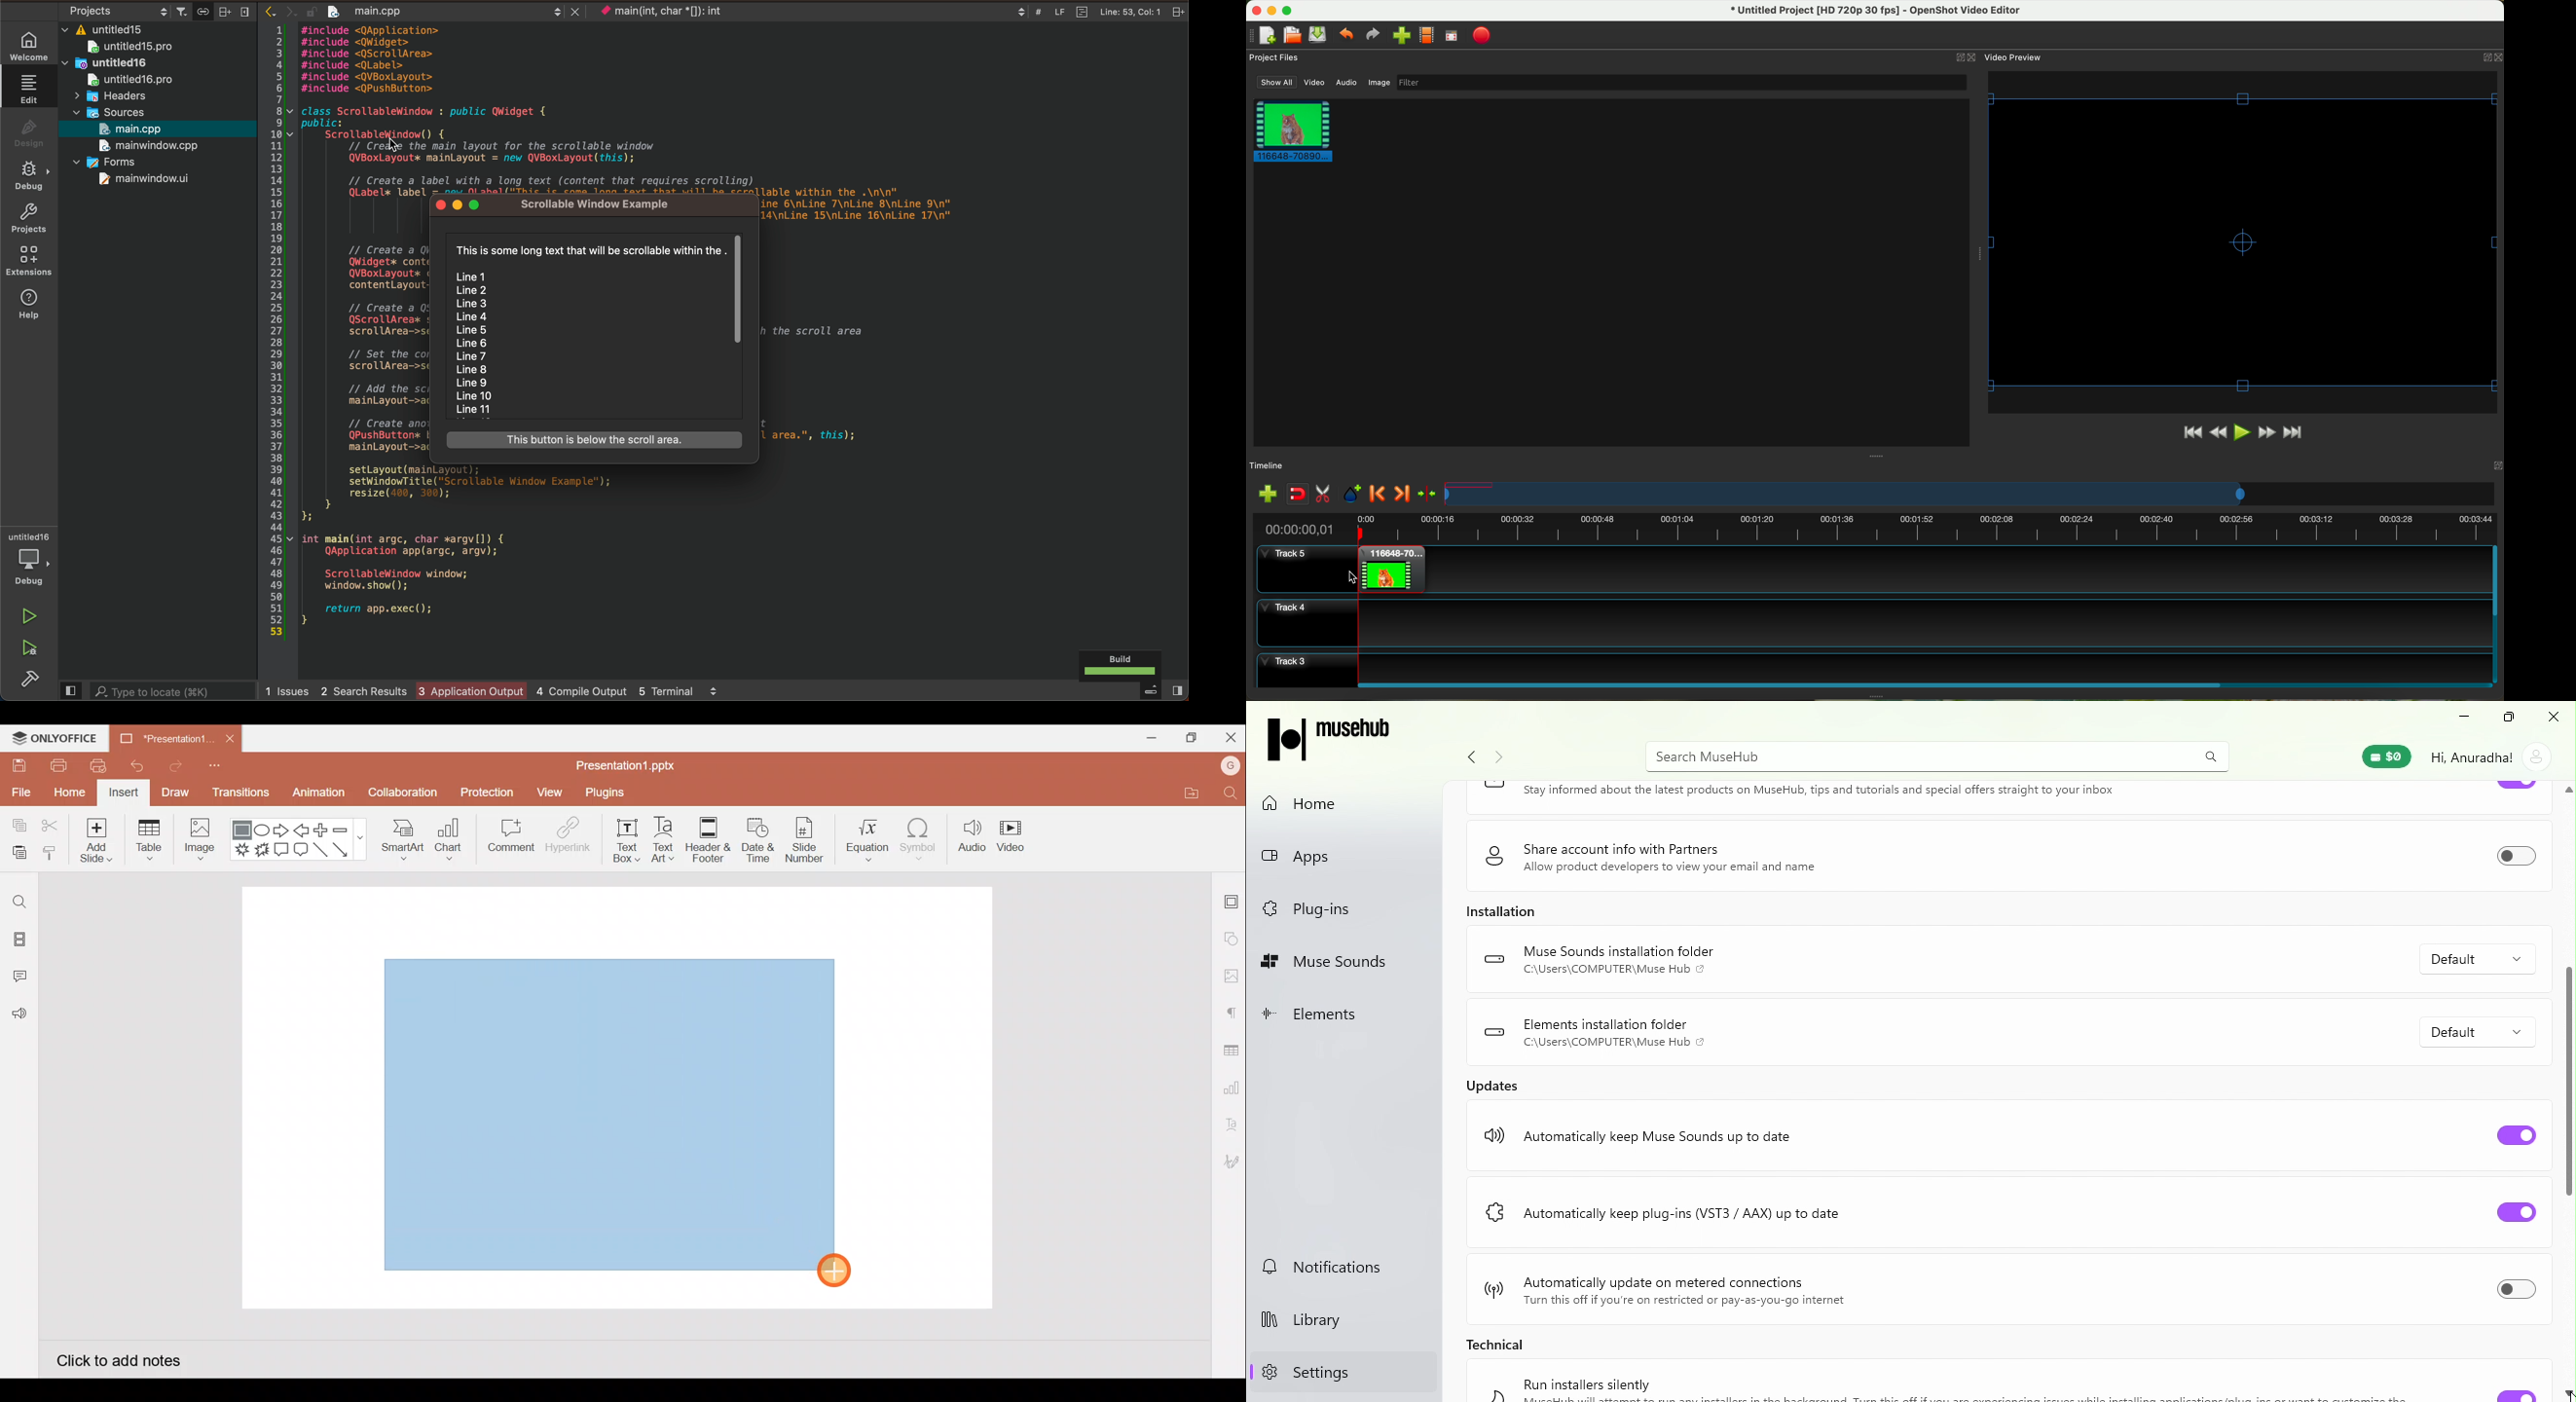 This screenshot has height=1428, width=2576. Describe the element at coordinates (2516, 857) in the screenshot. I see `Toggle` at that location.